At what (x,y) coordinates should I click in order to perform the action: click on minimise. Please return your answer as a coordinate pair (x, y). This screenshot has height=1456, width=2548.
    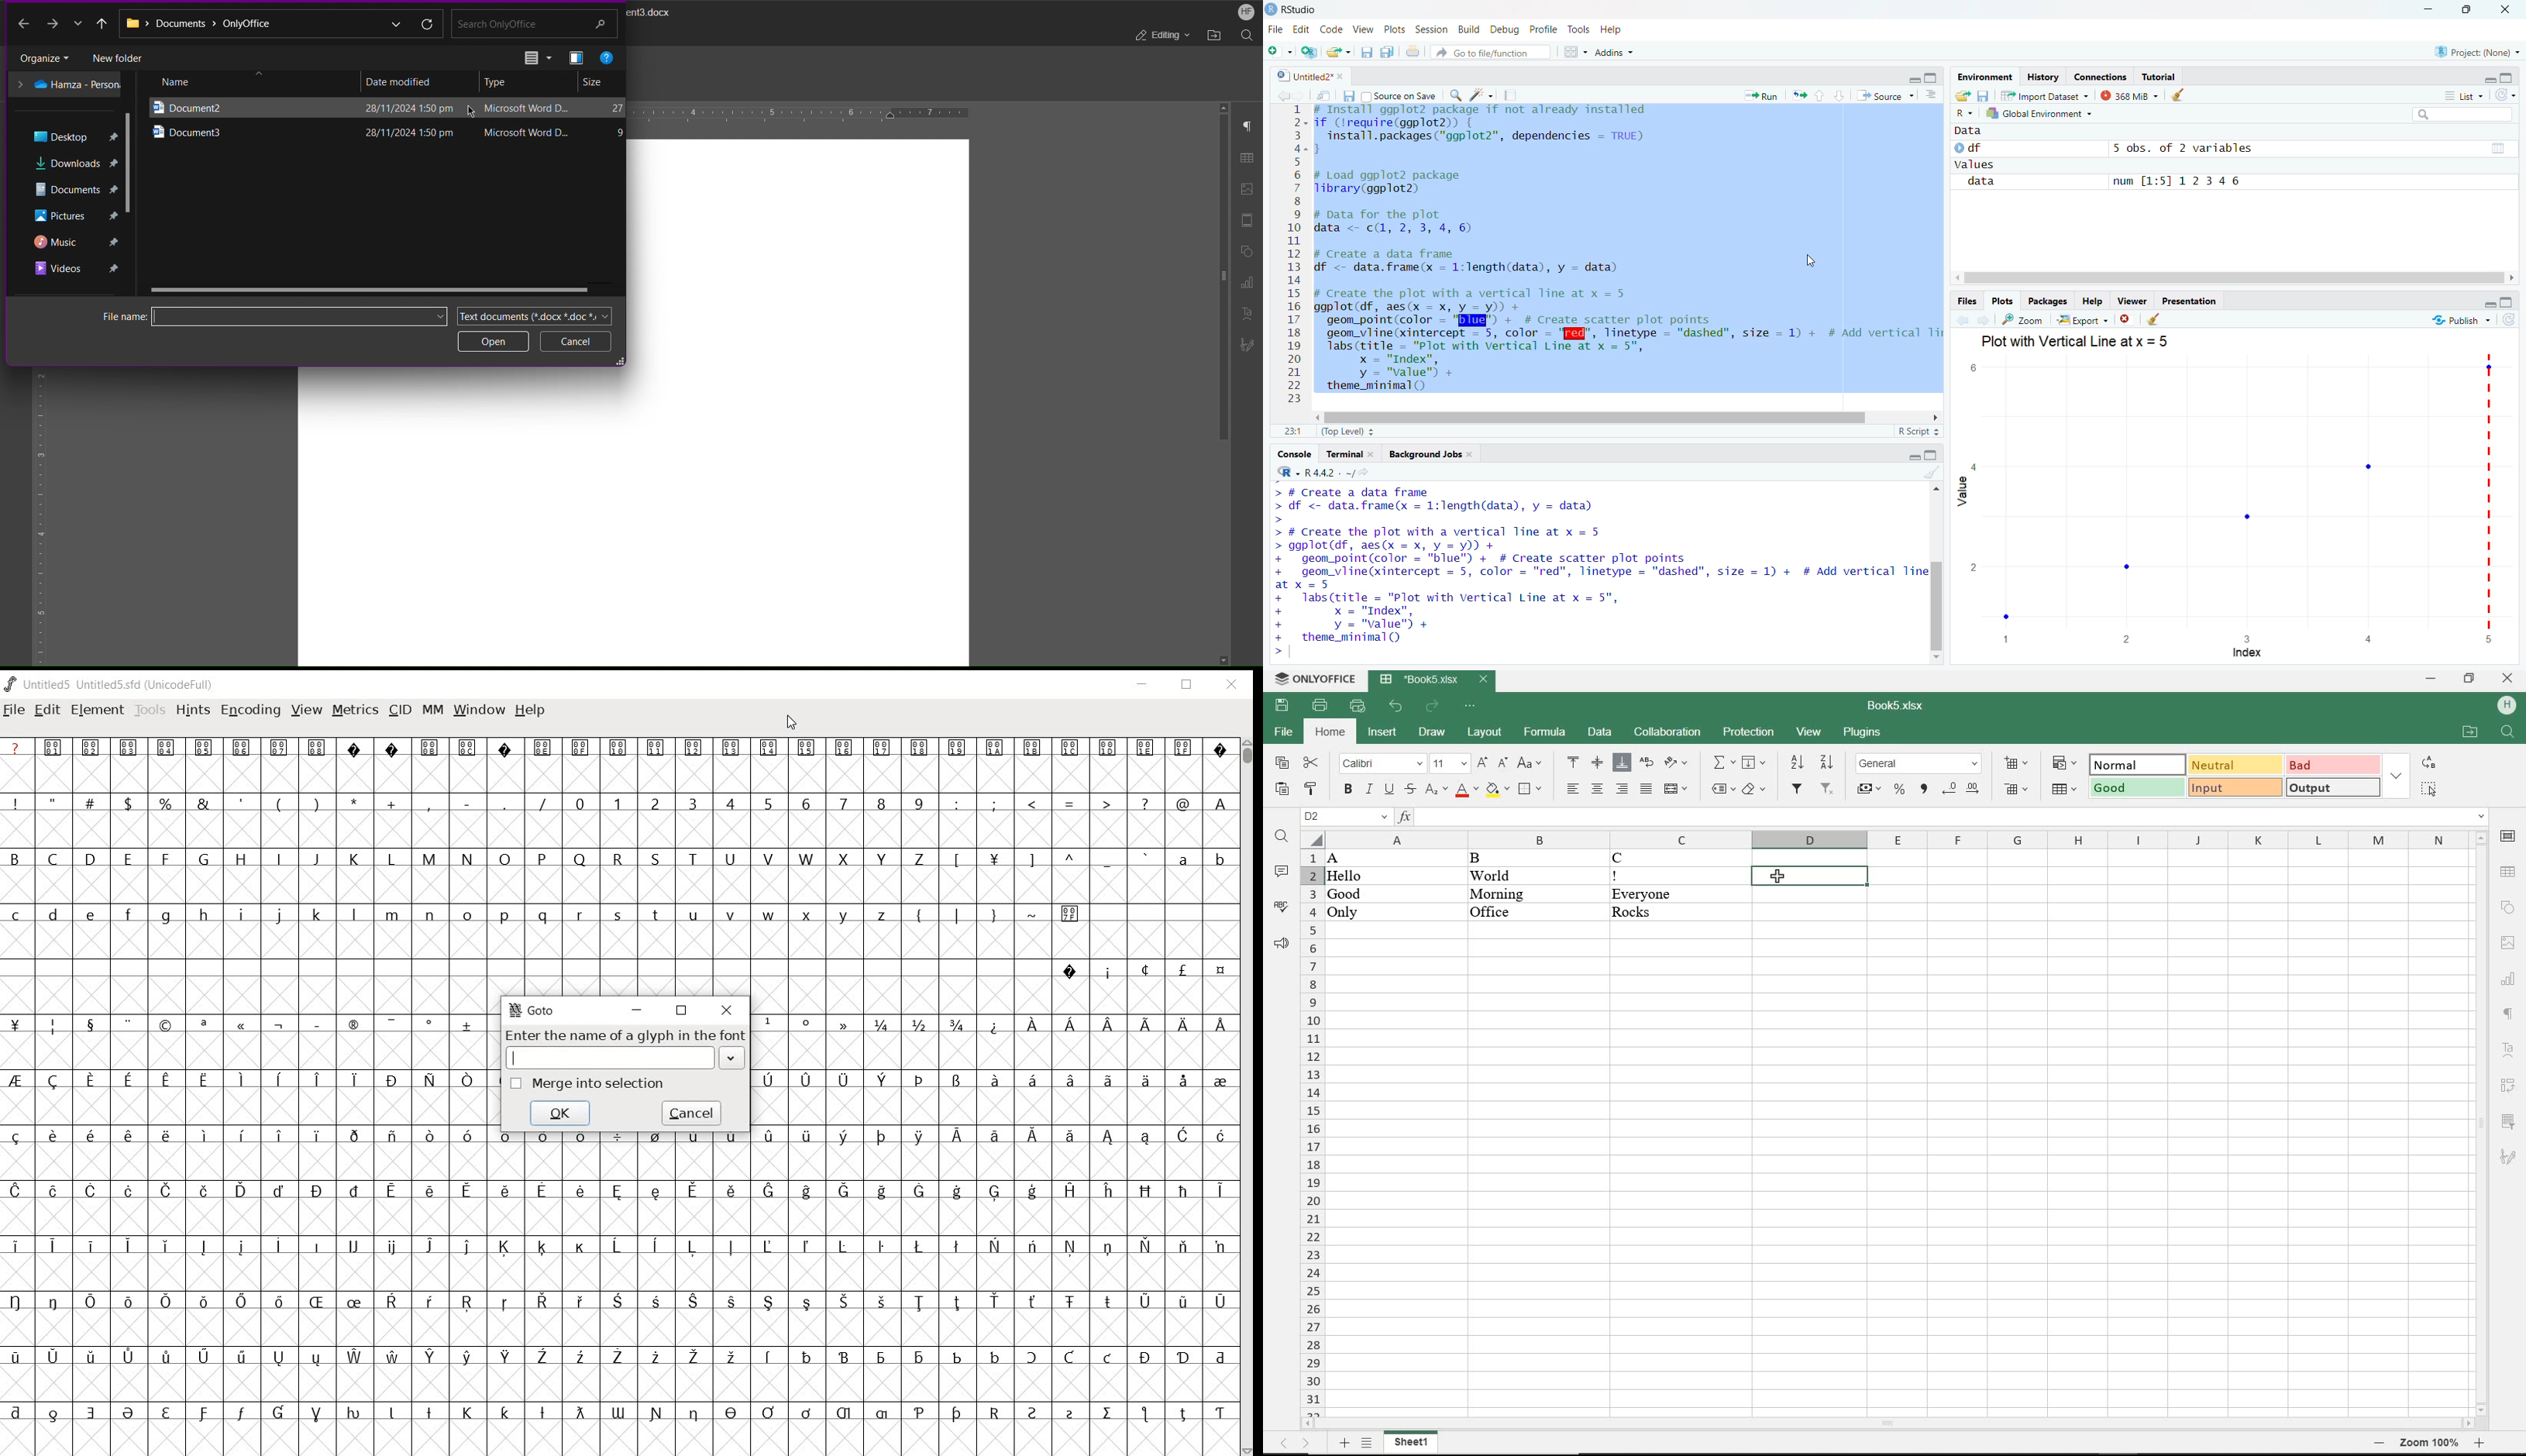
    Looking at the image, I should click on (2487, 77).